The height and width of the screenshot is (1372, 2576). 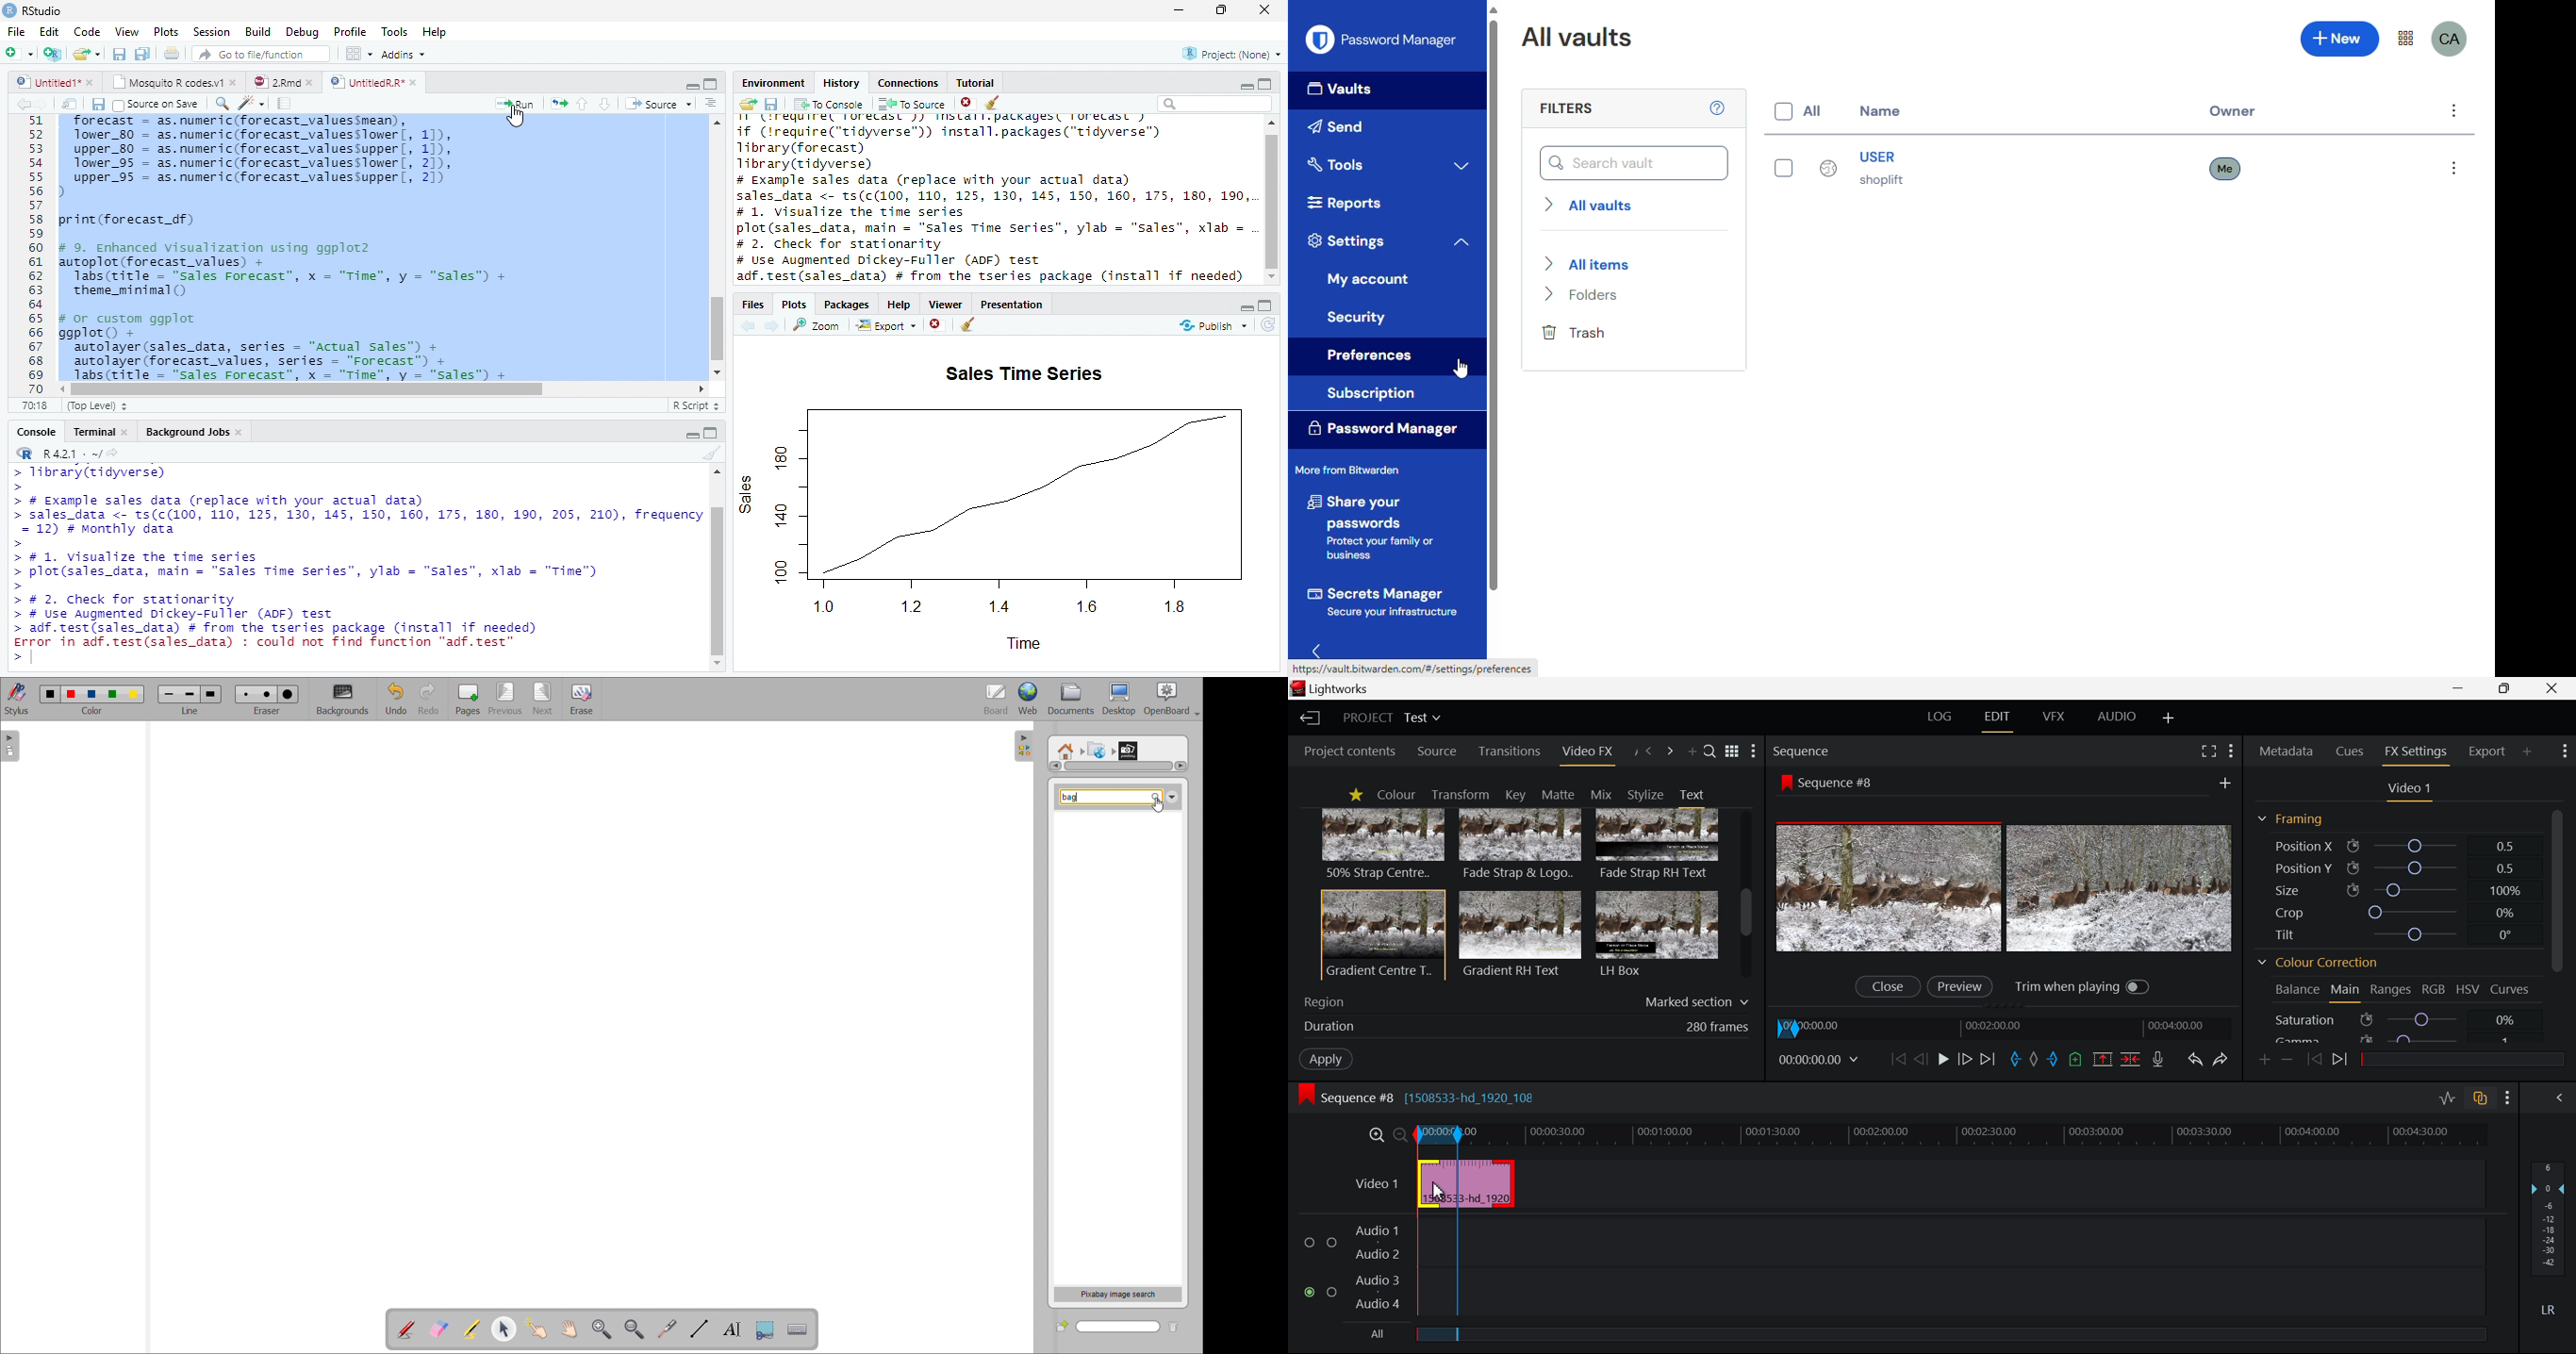 What do you see at coordinates (1246, 84) in the screenshot?
I see `Minimize` at bounding box center [1246, 84].